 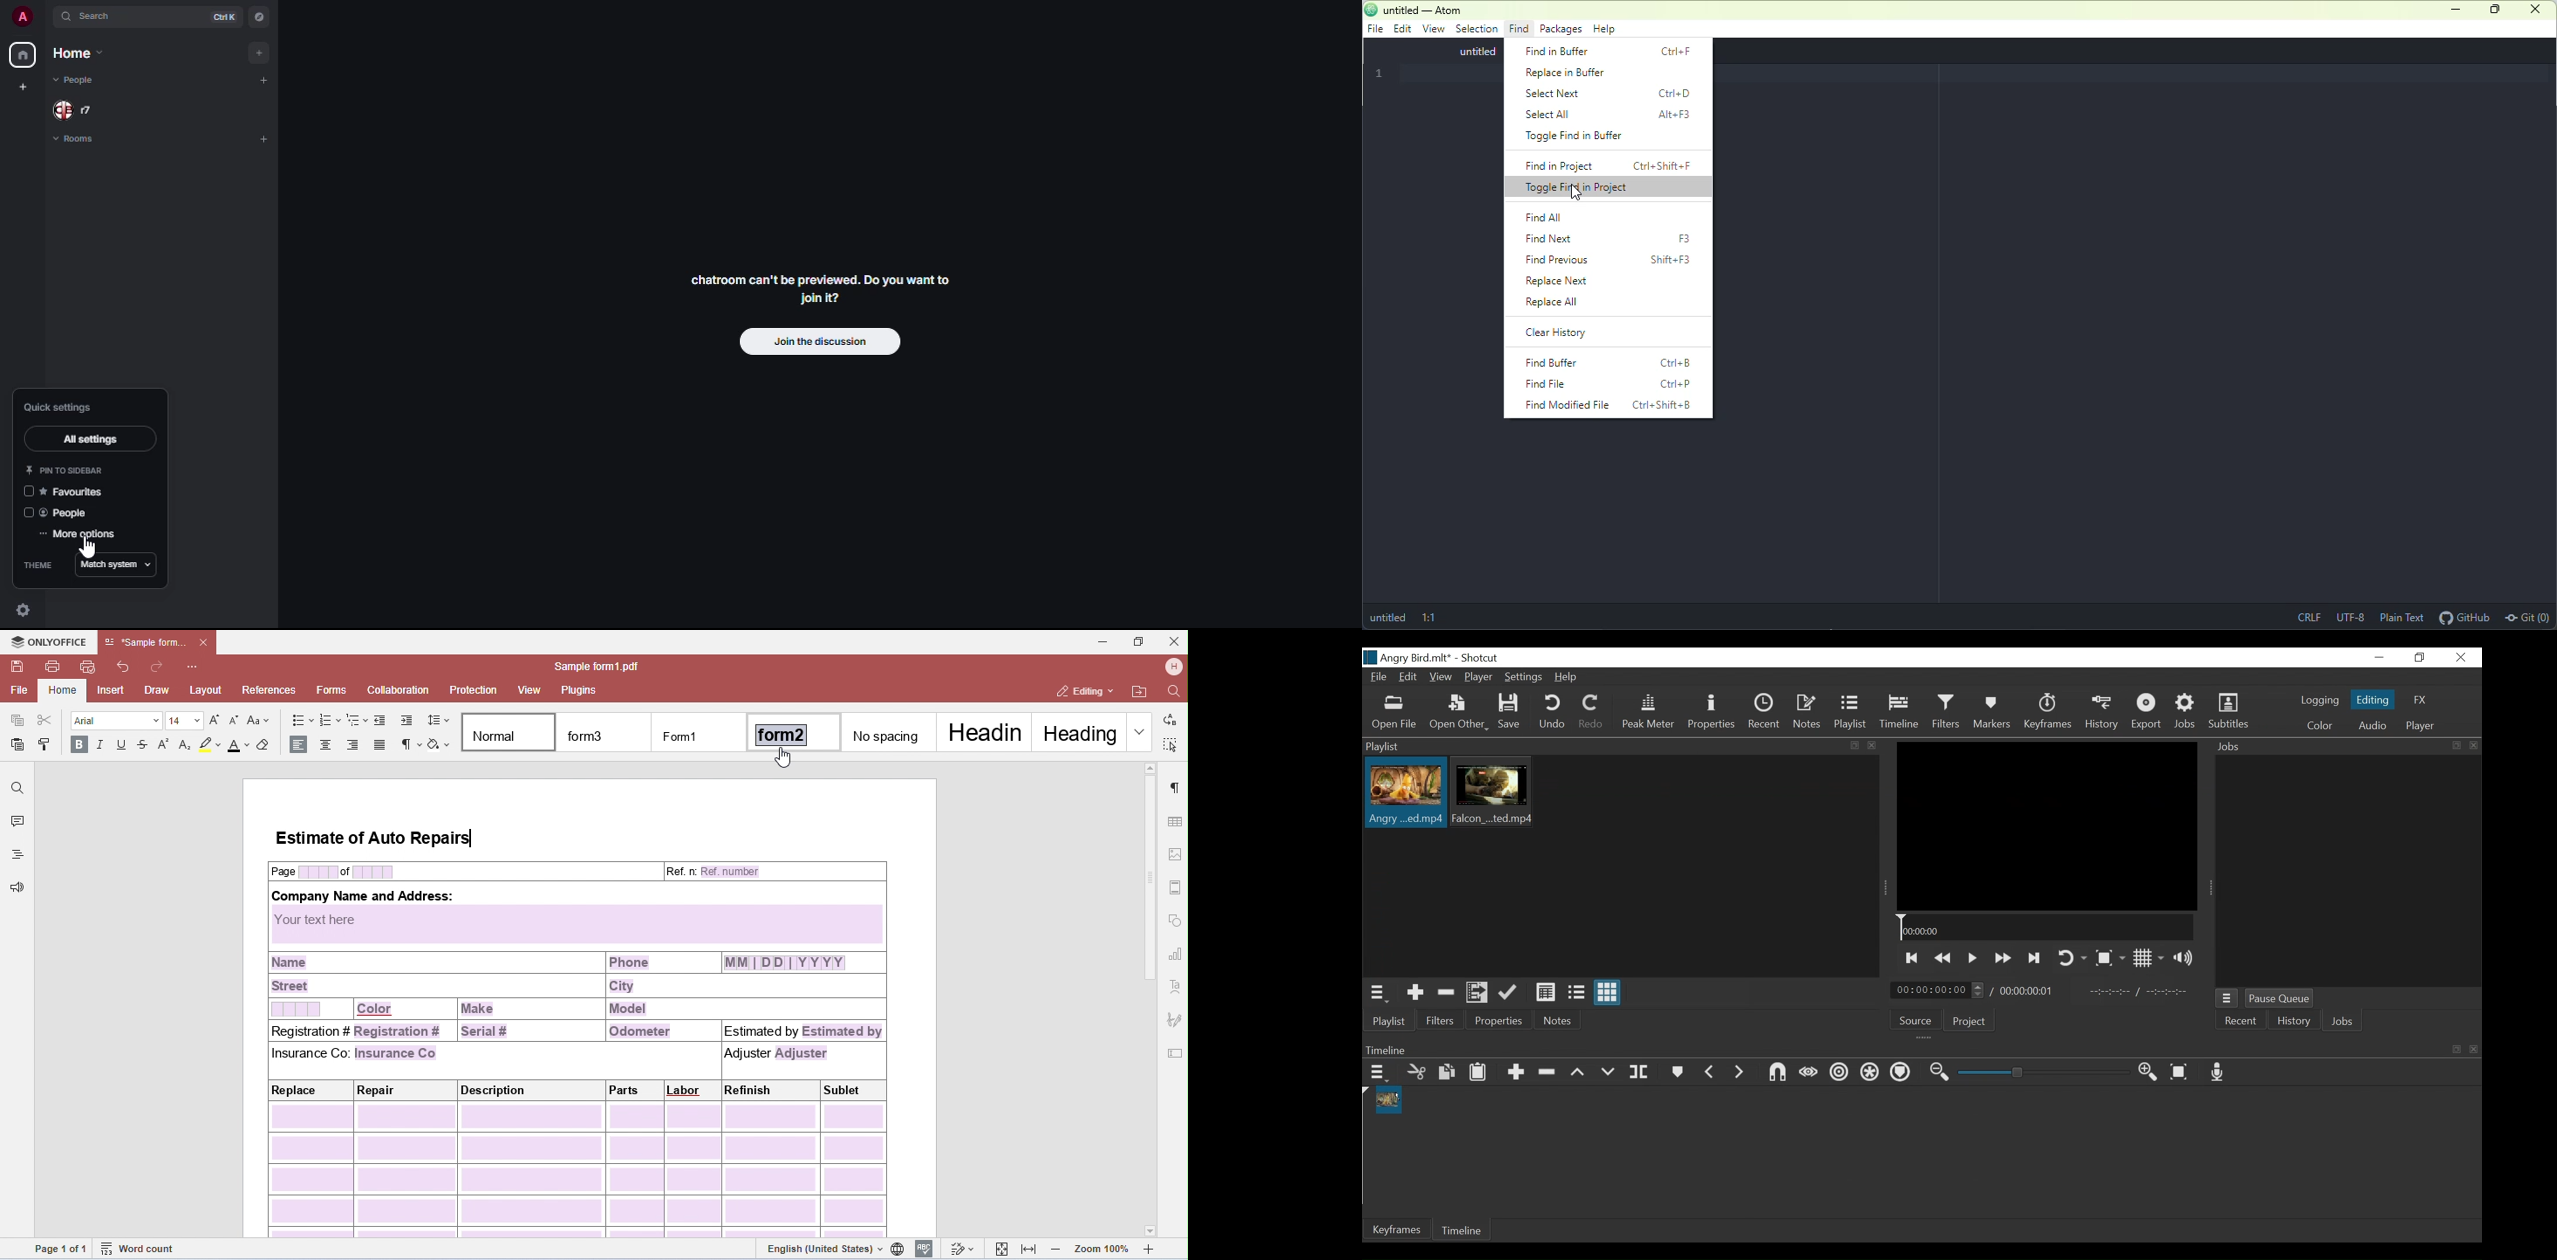 I want to click on CRLF, so click(x=2311, y=618).